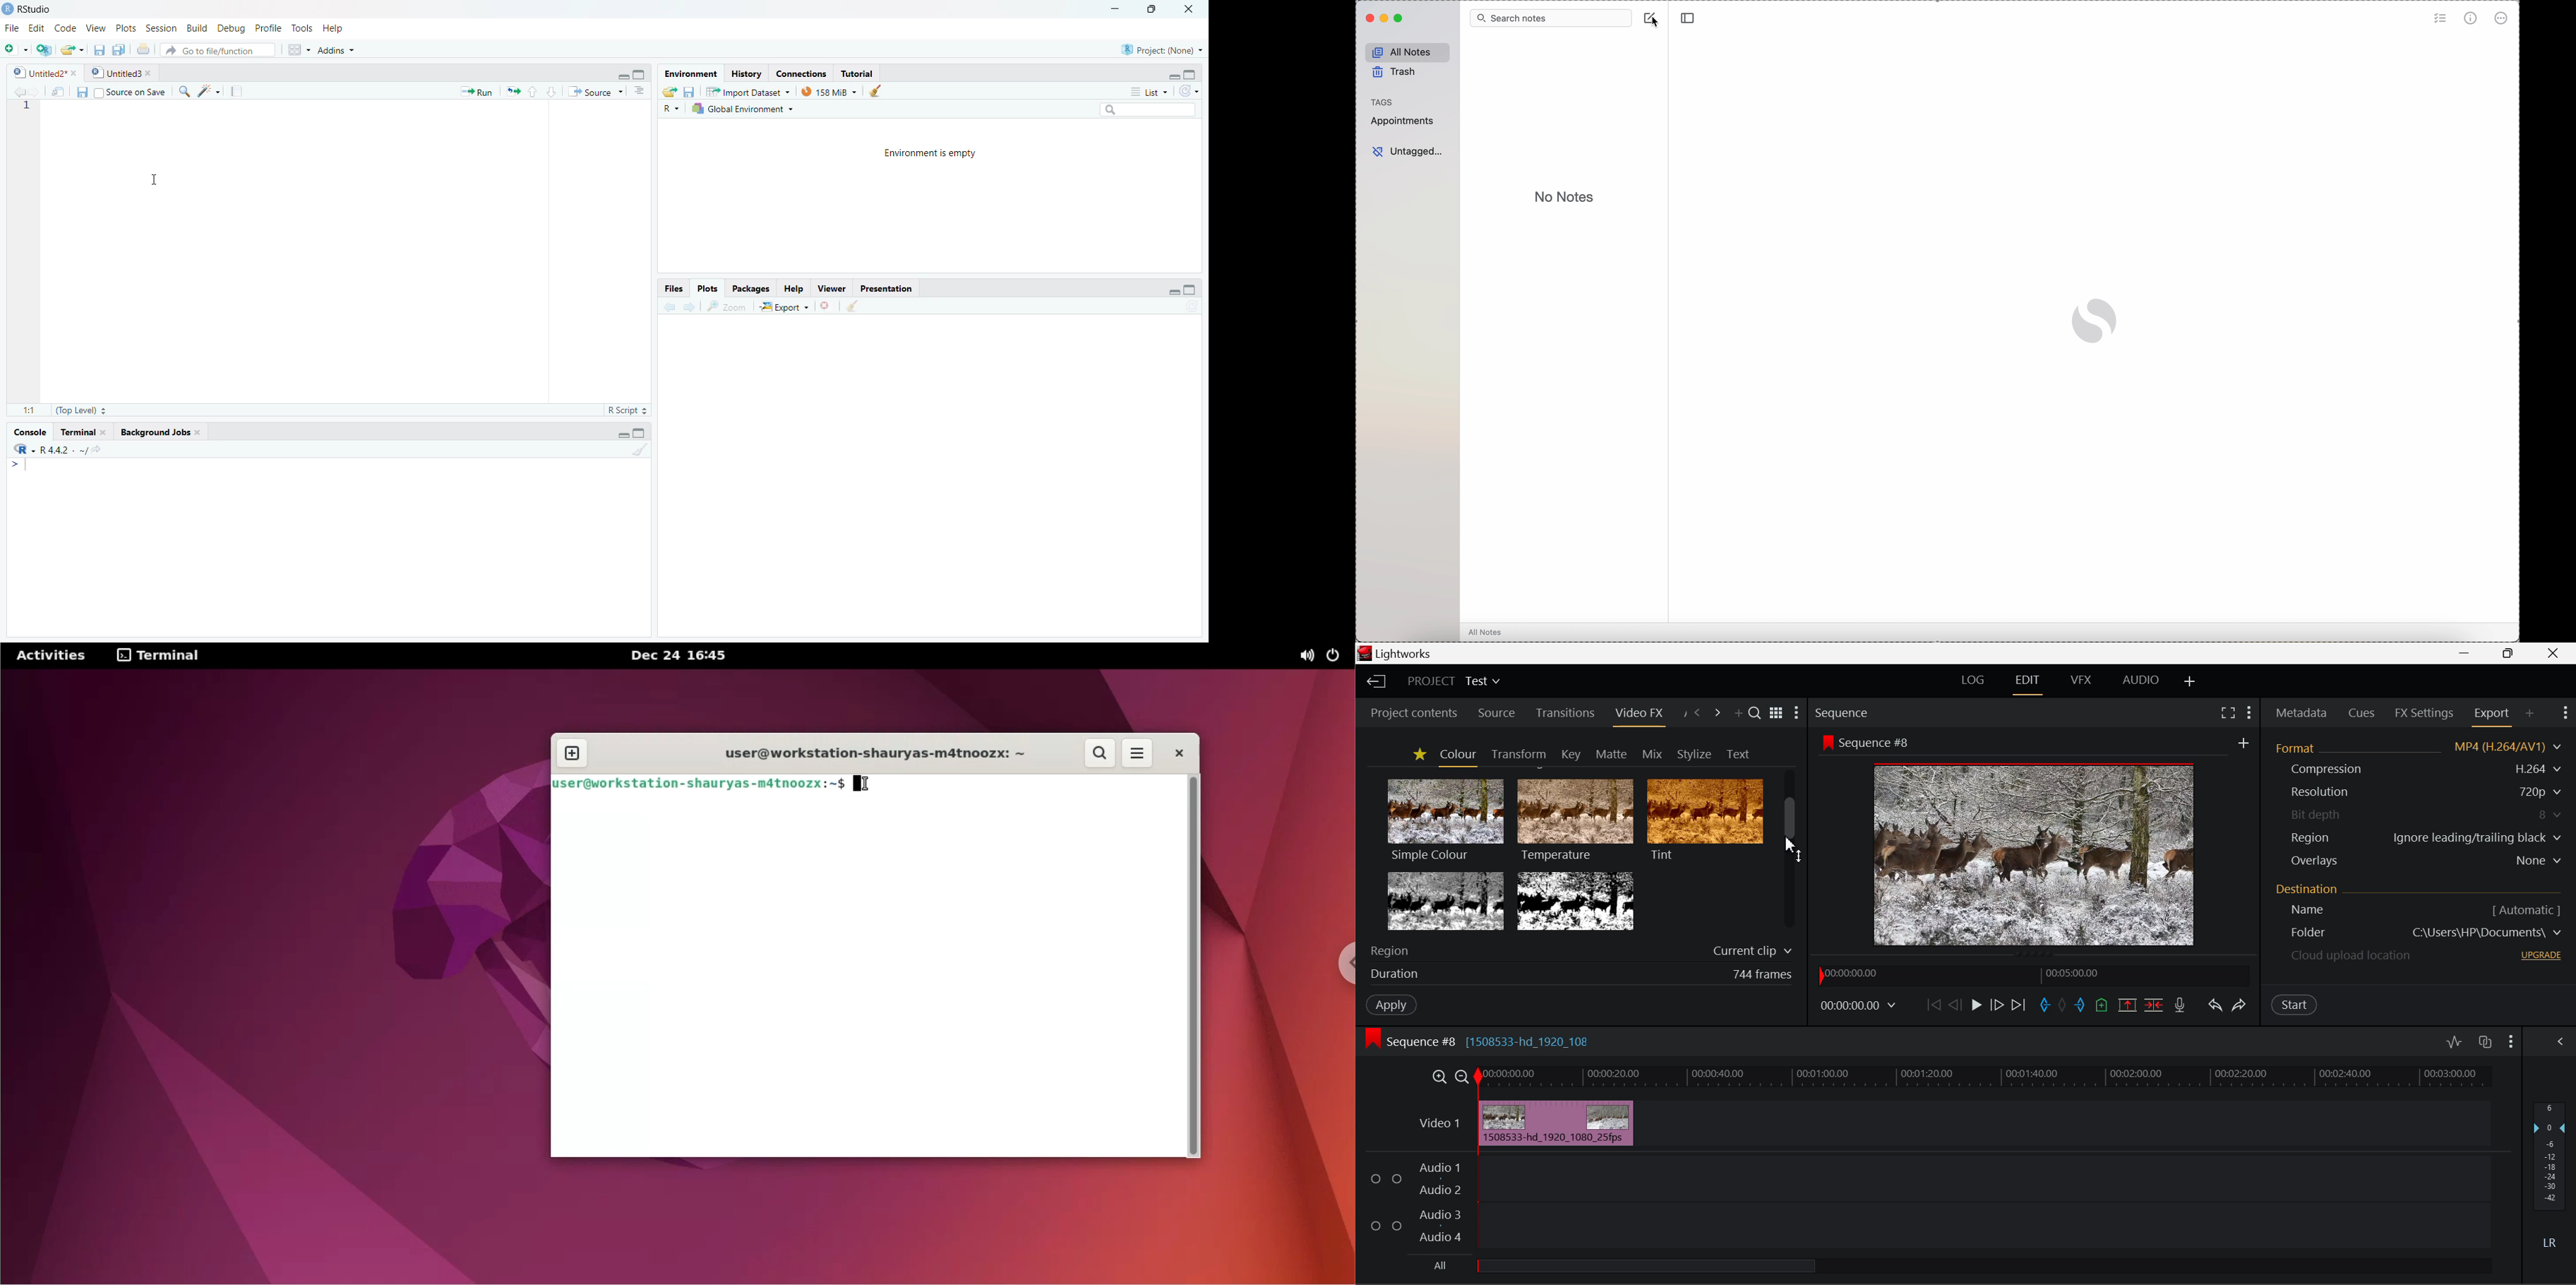 This screenshot has width=2576, height=1288. I want to click on Format, so click(2299, 747).